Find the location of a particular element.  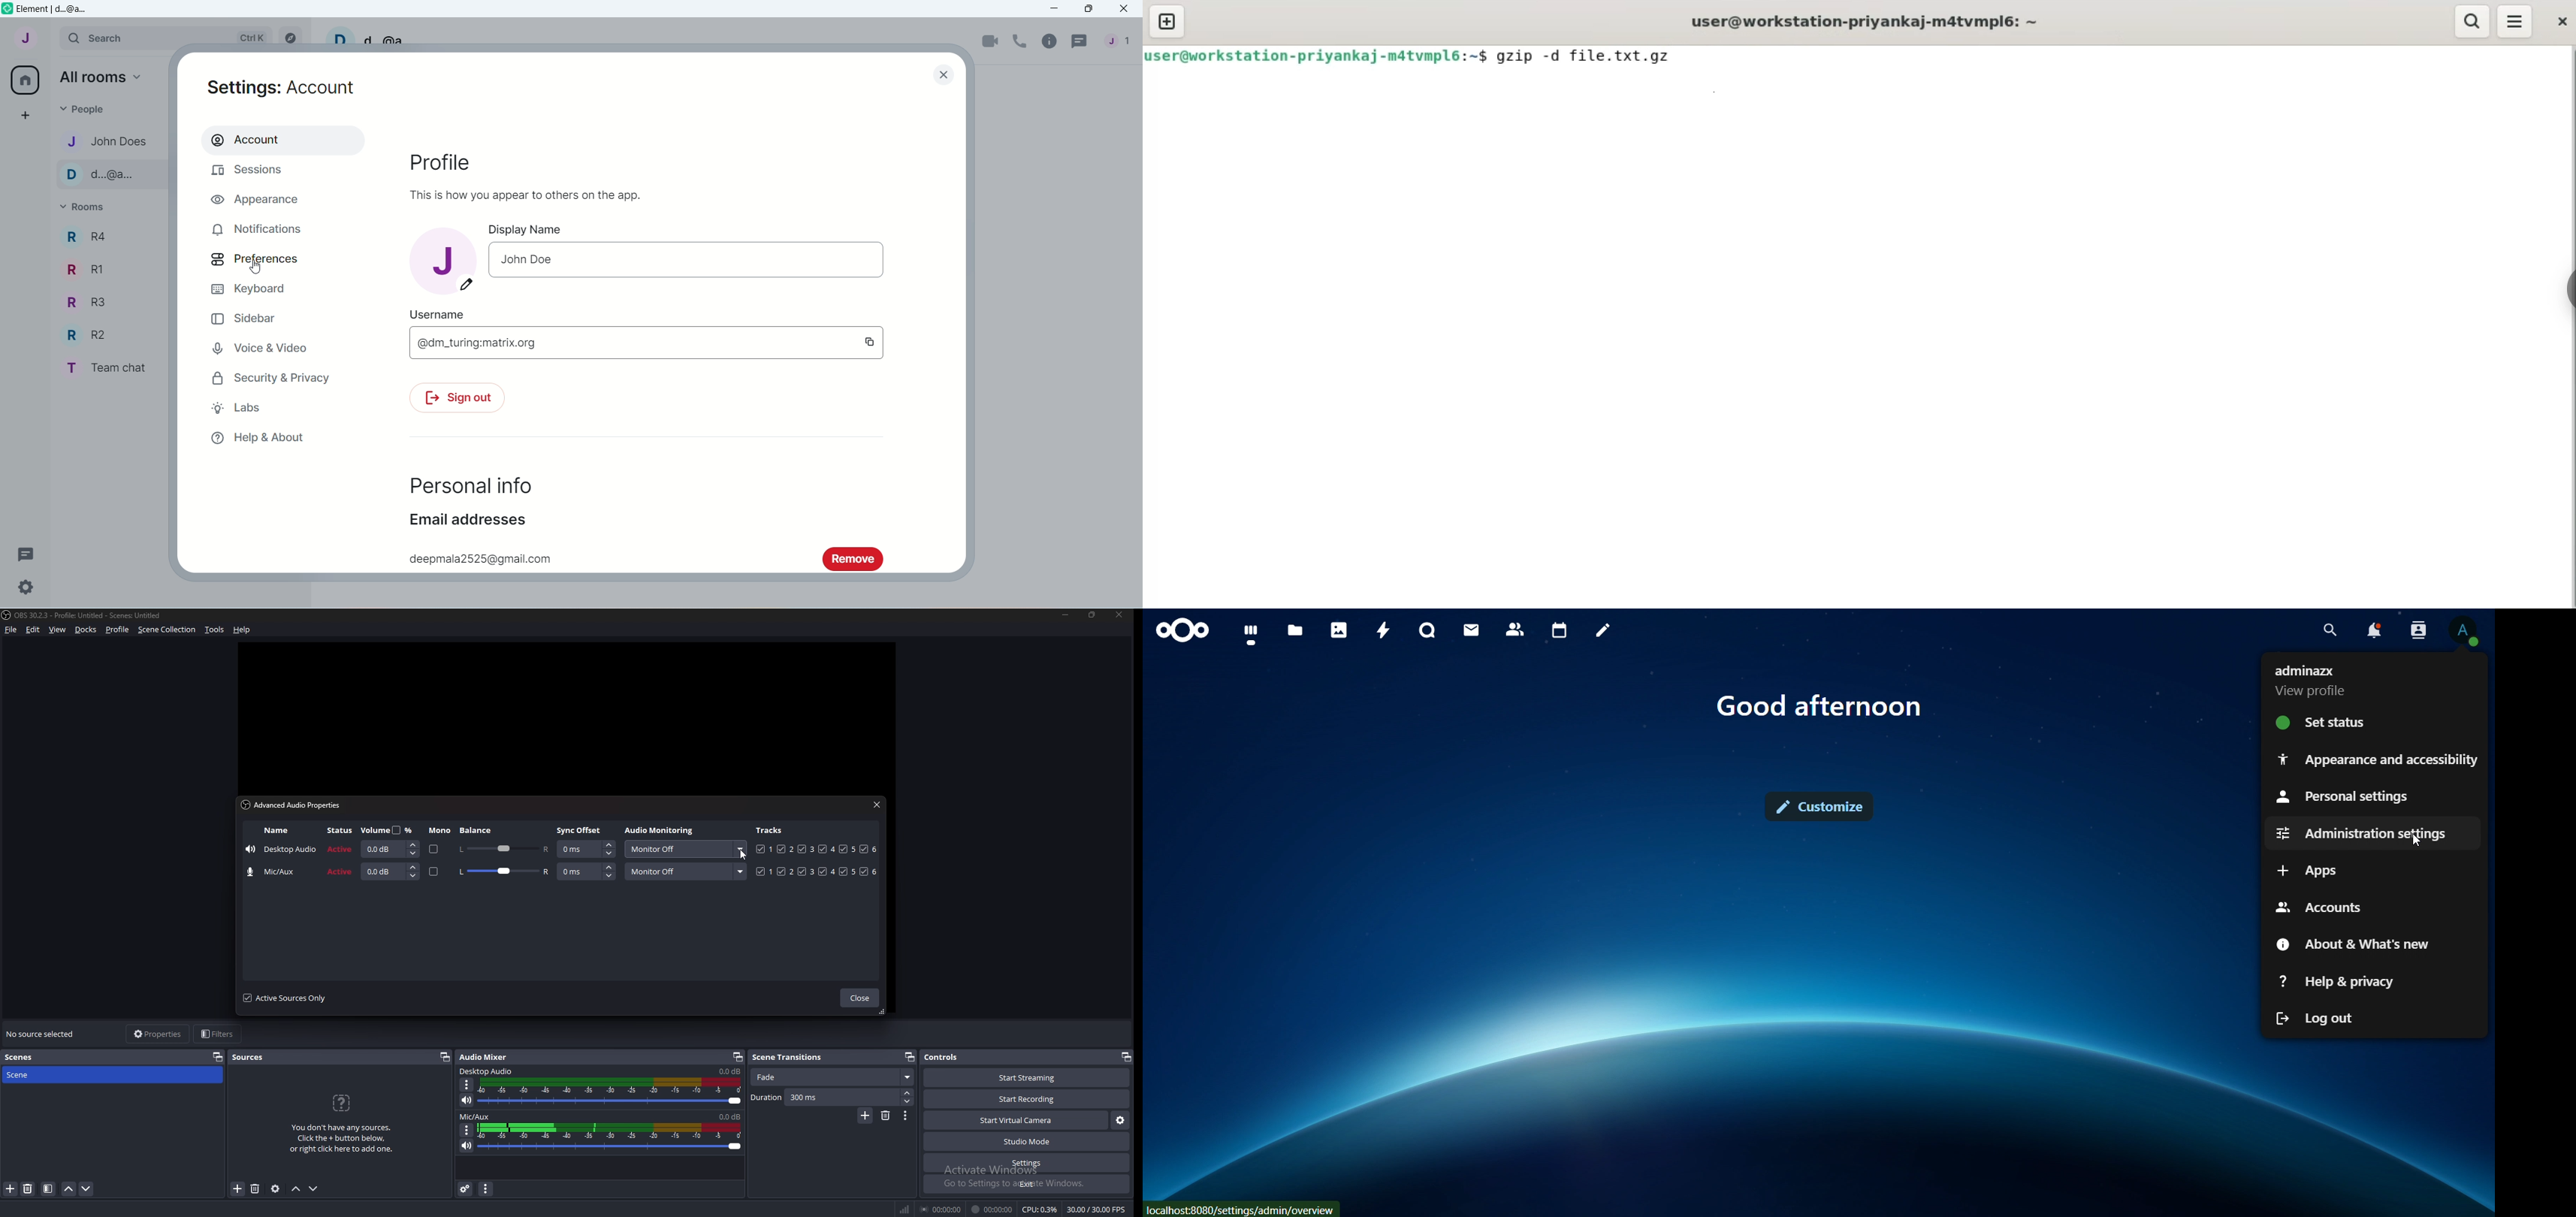

close is located at coordinates (1121, 615).